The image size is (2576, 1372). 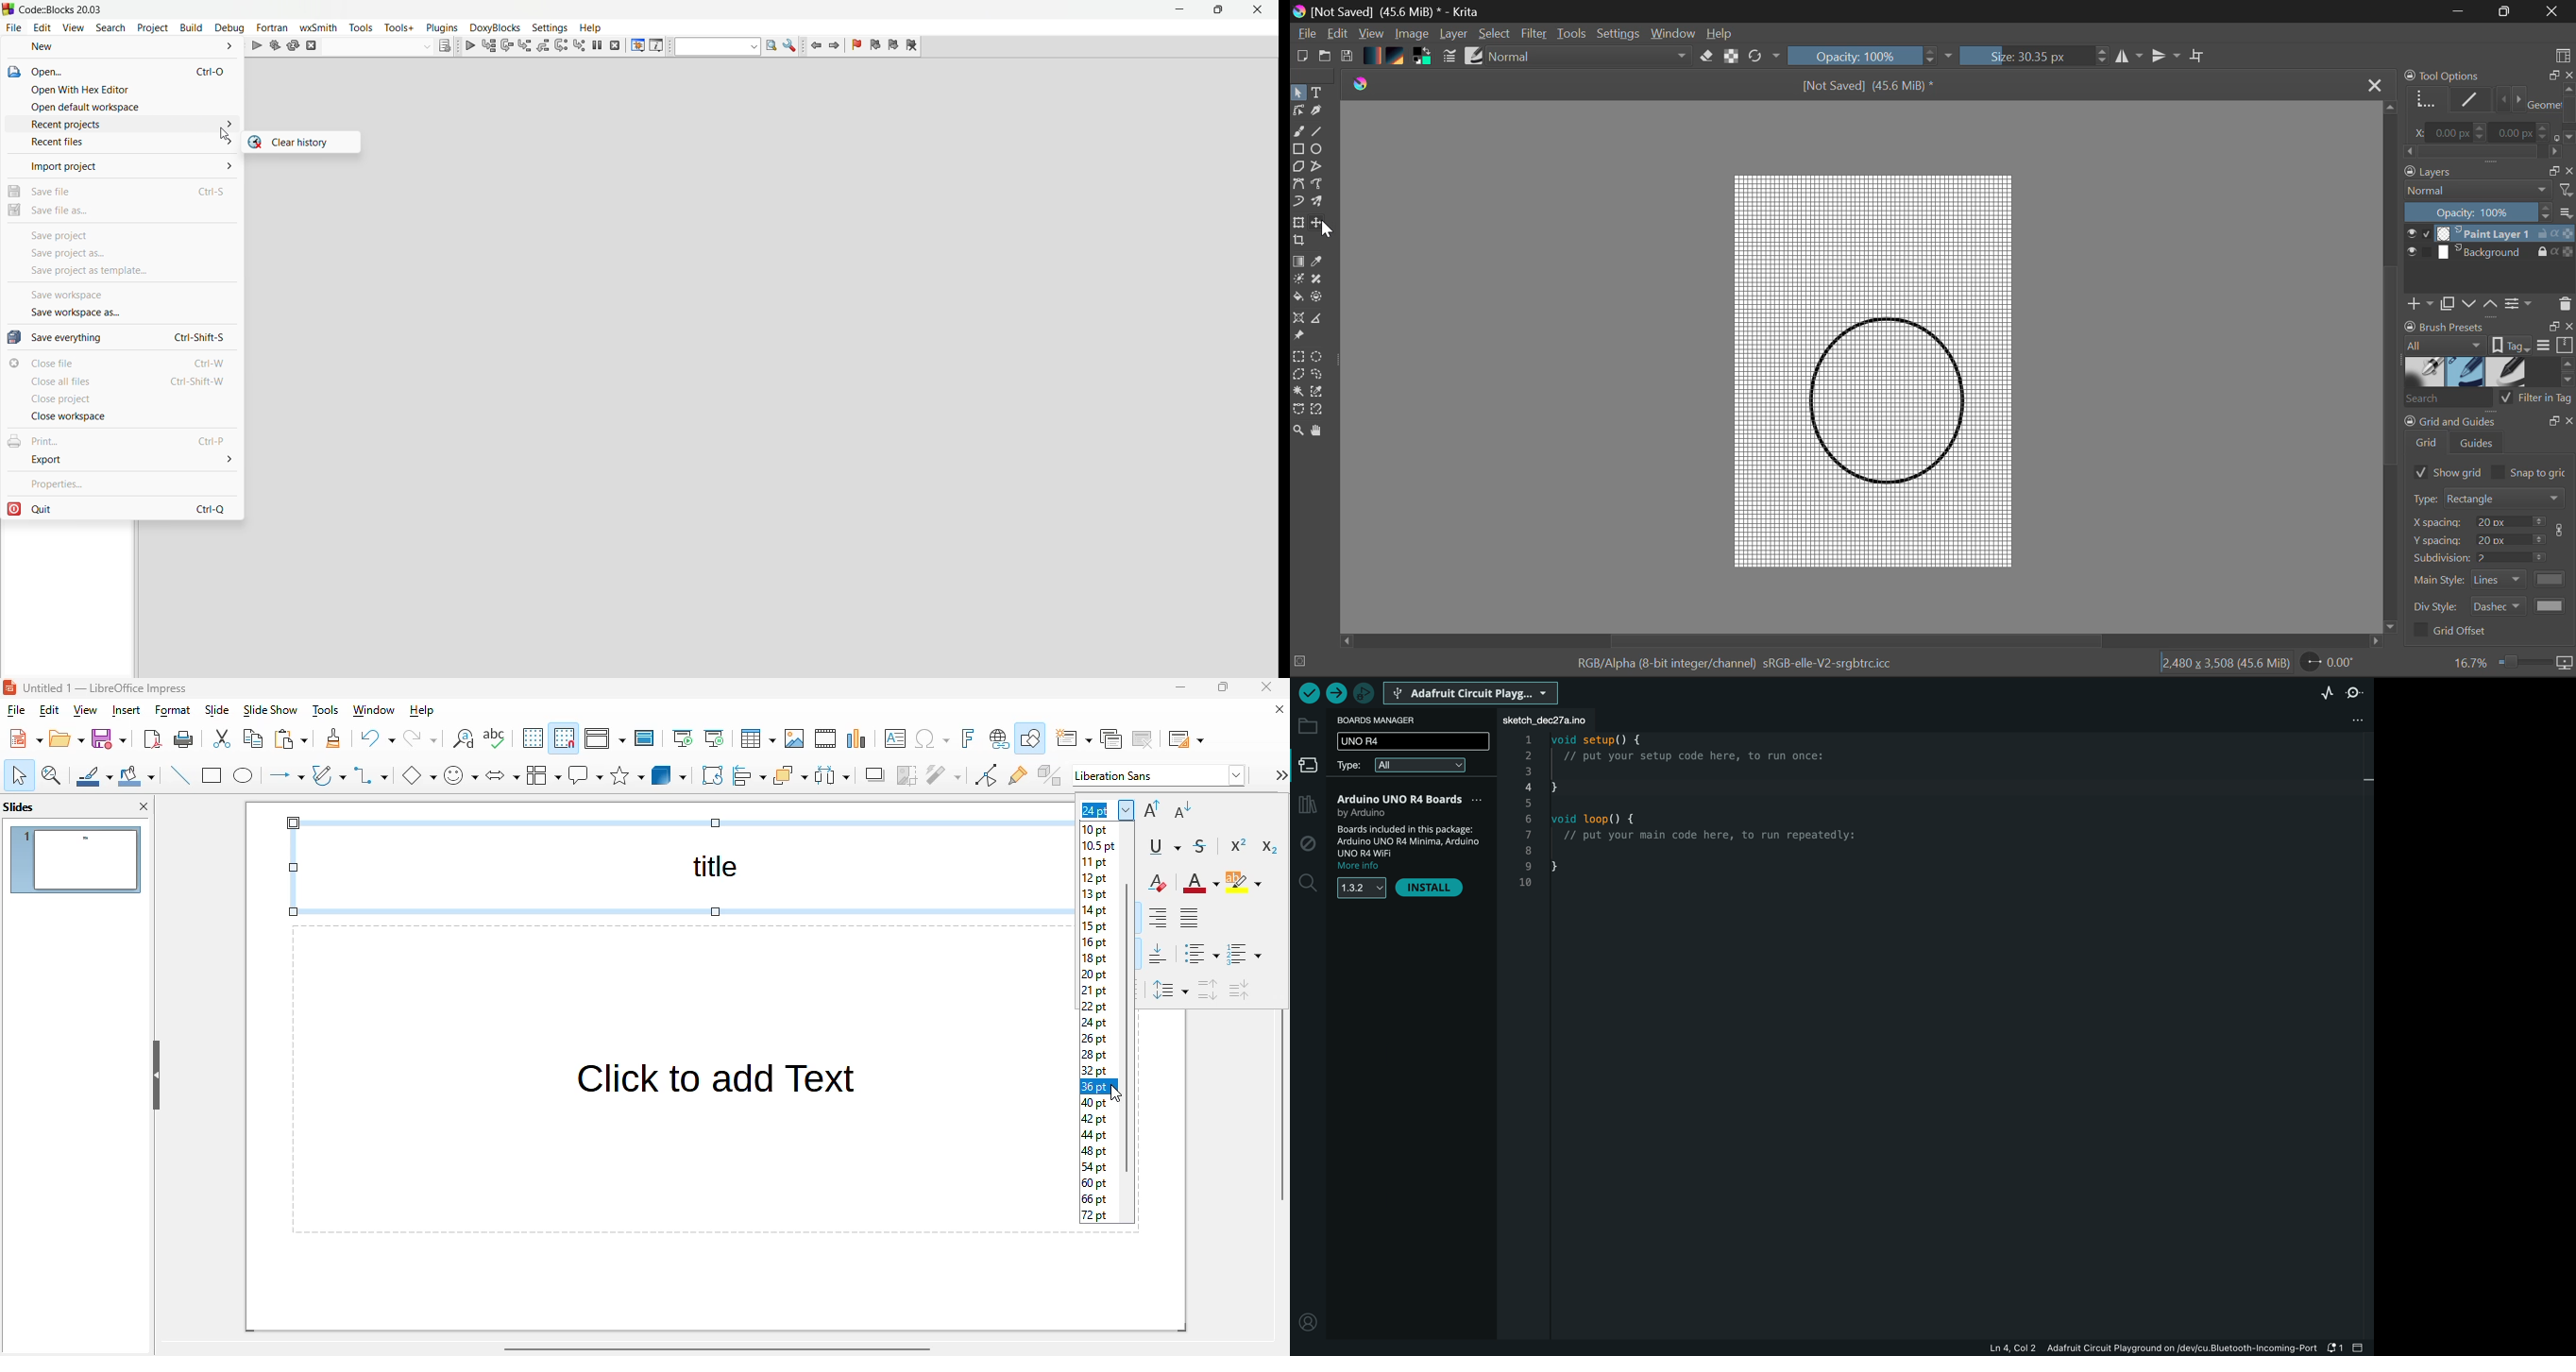 What do you see at coordinates (1319, 131) in the screenshot?
I see `Line` at bounding box center [1319, 131].